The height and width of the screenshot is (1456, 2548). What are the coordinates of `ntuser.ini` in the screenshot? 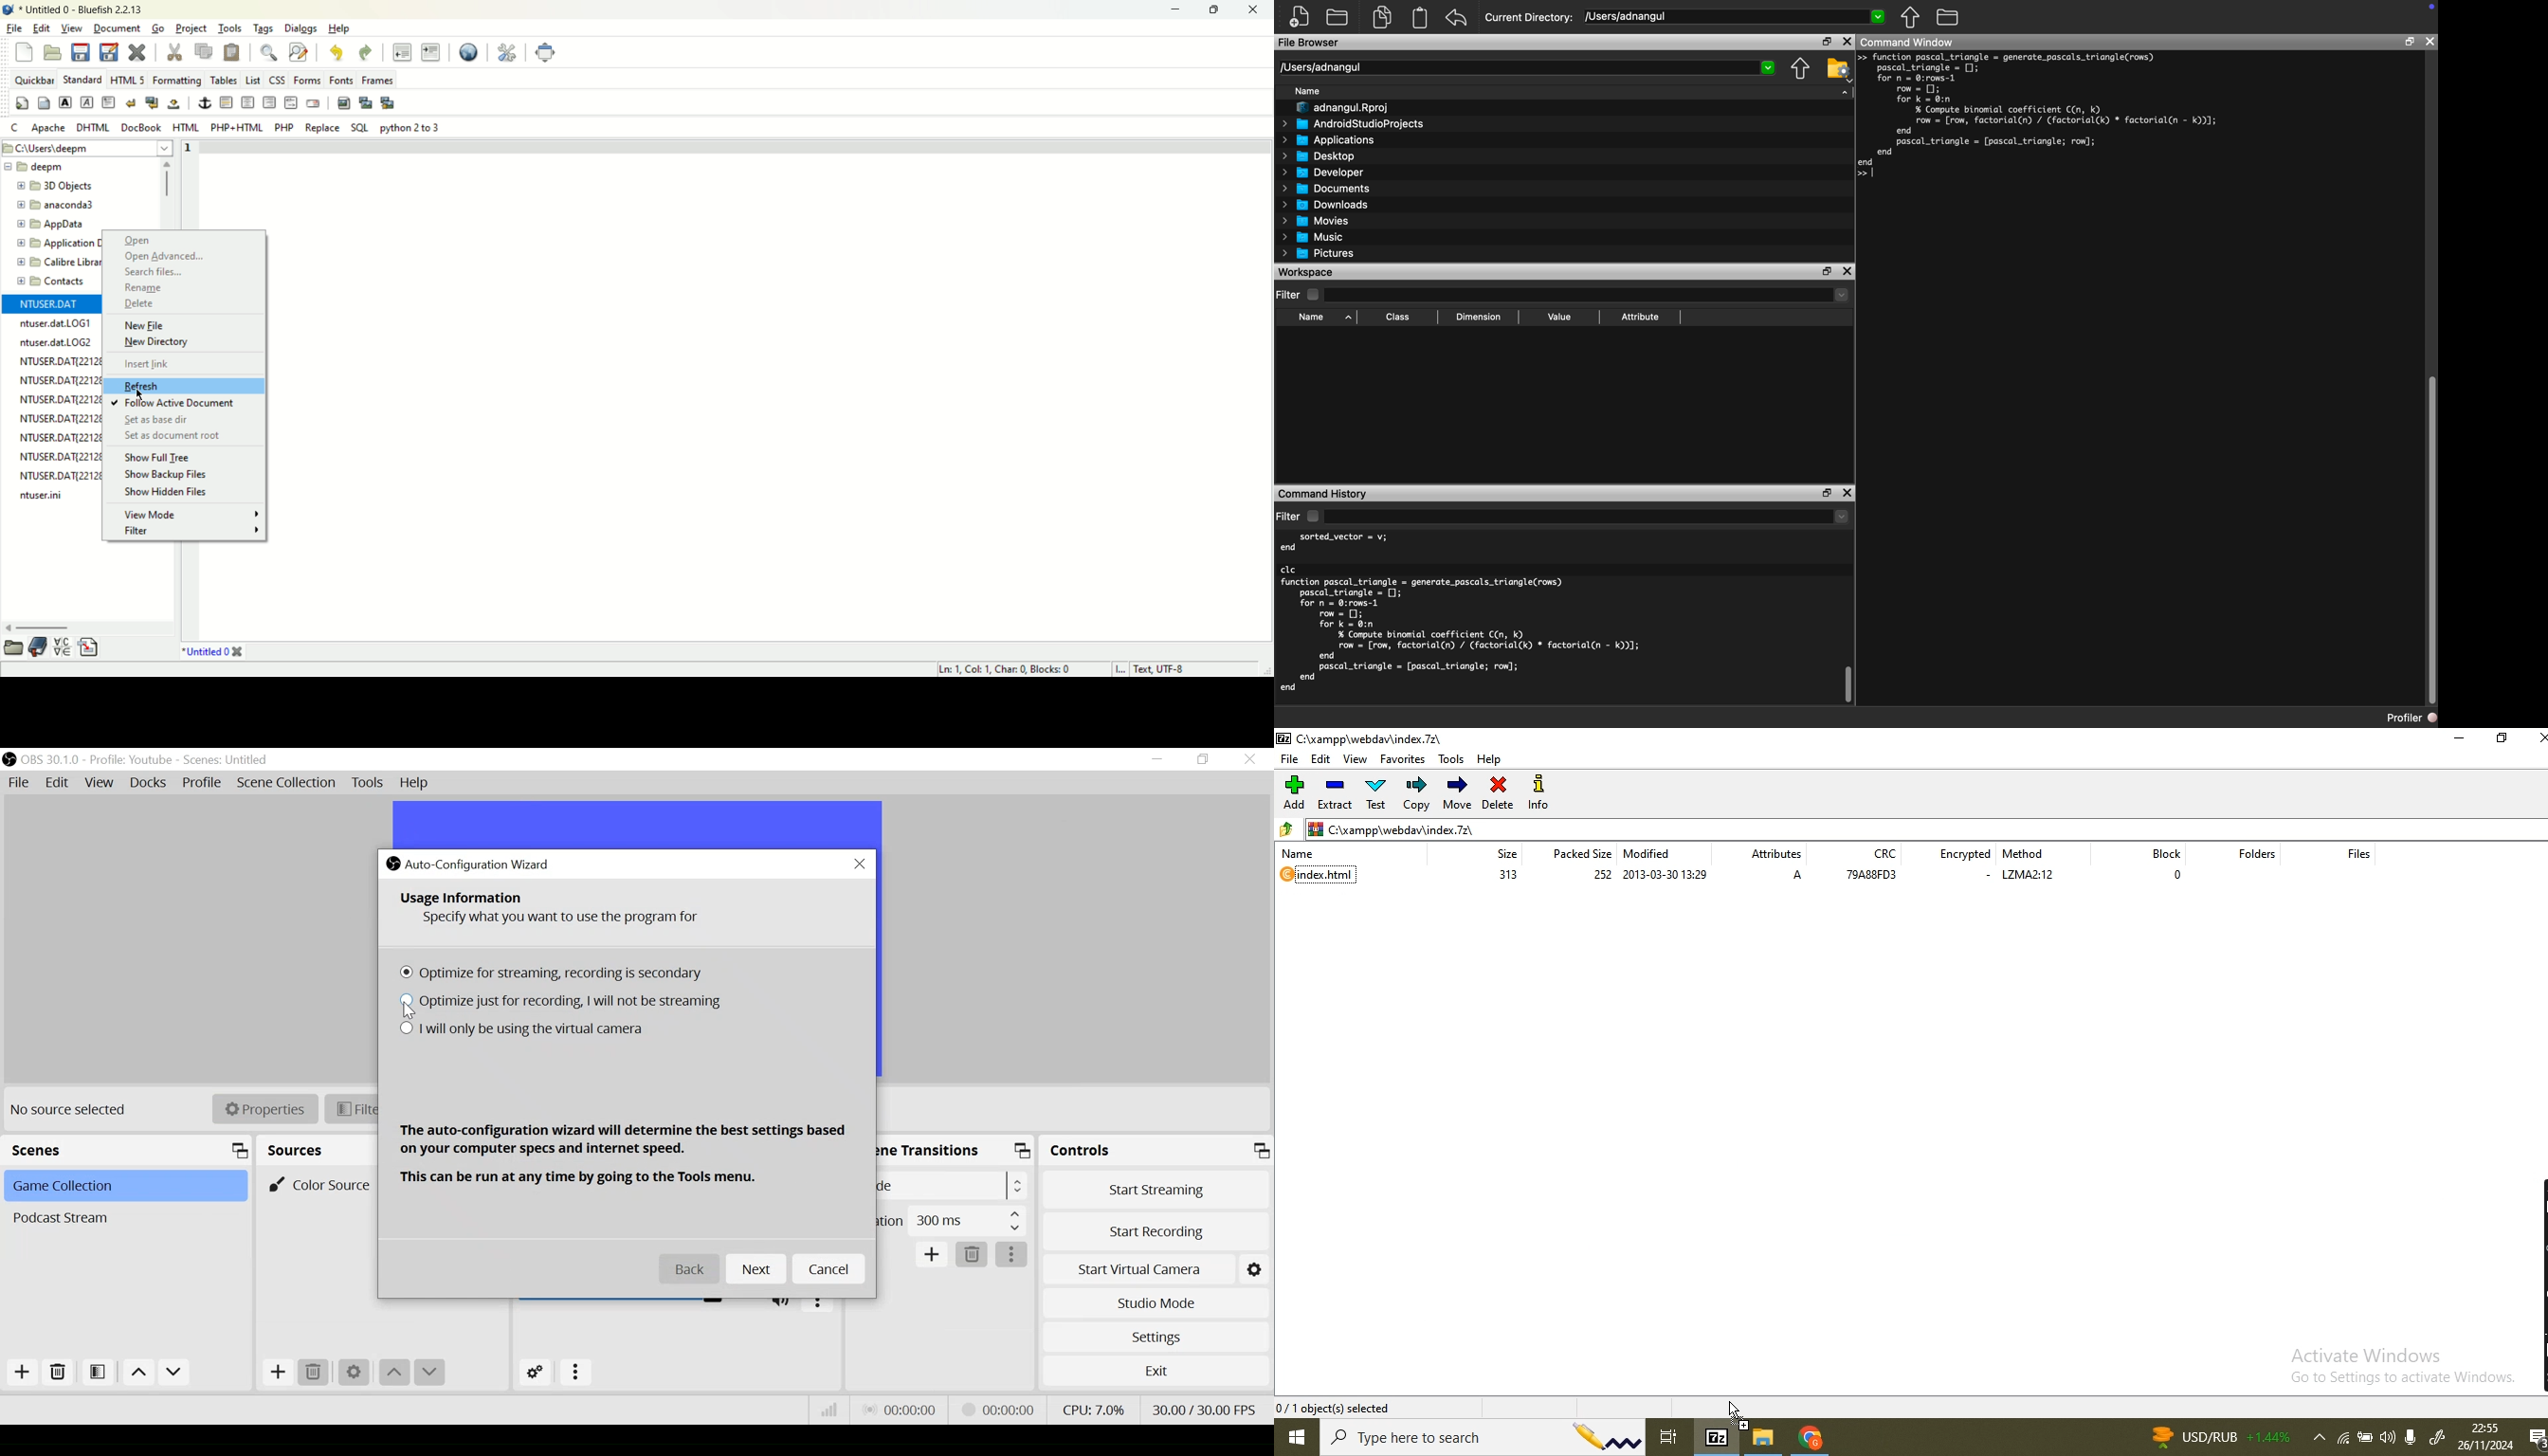 It's located at (44, 496).